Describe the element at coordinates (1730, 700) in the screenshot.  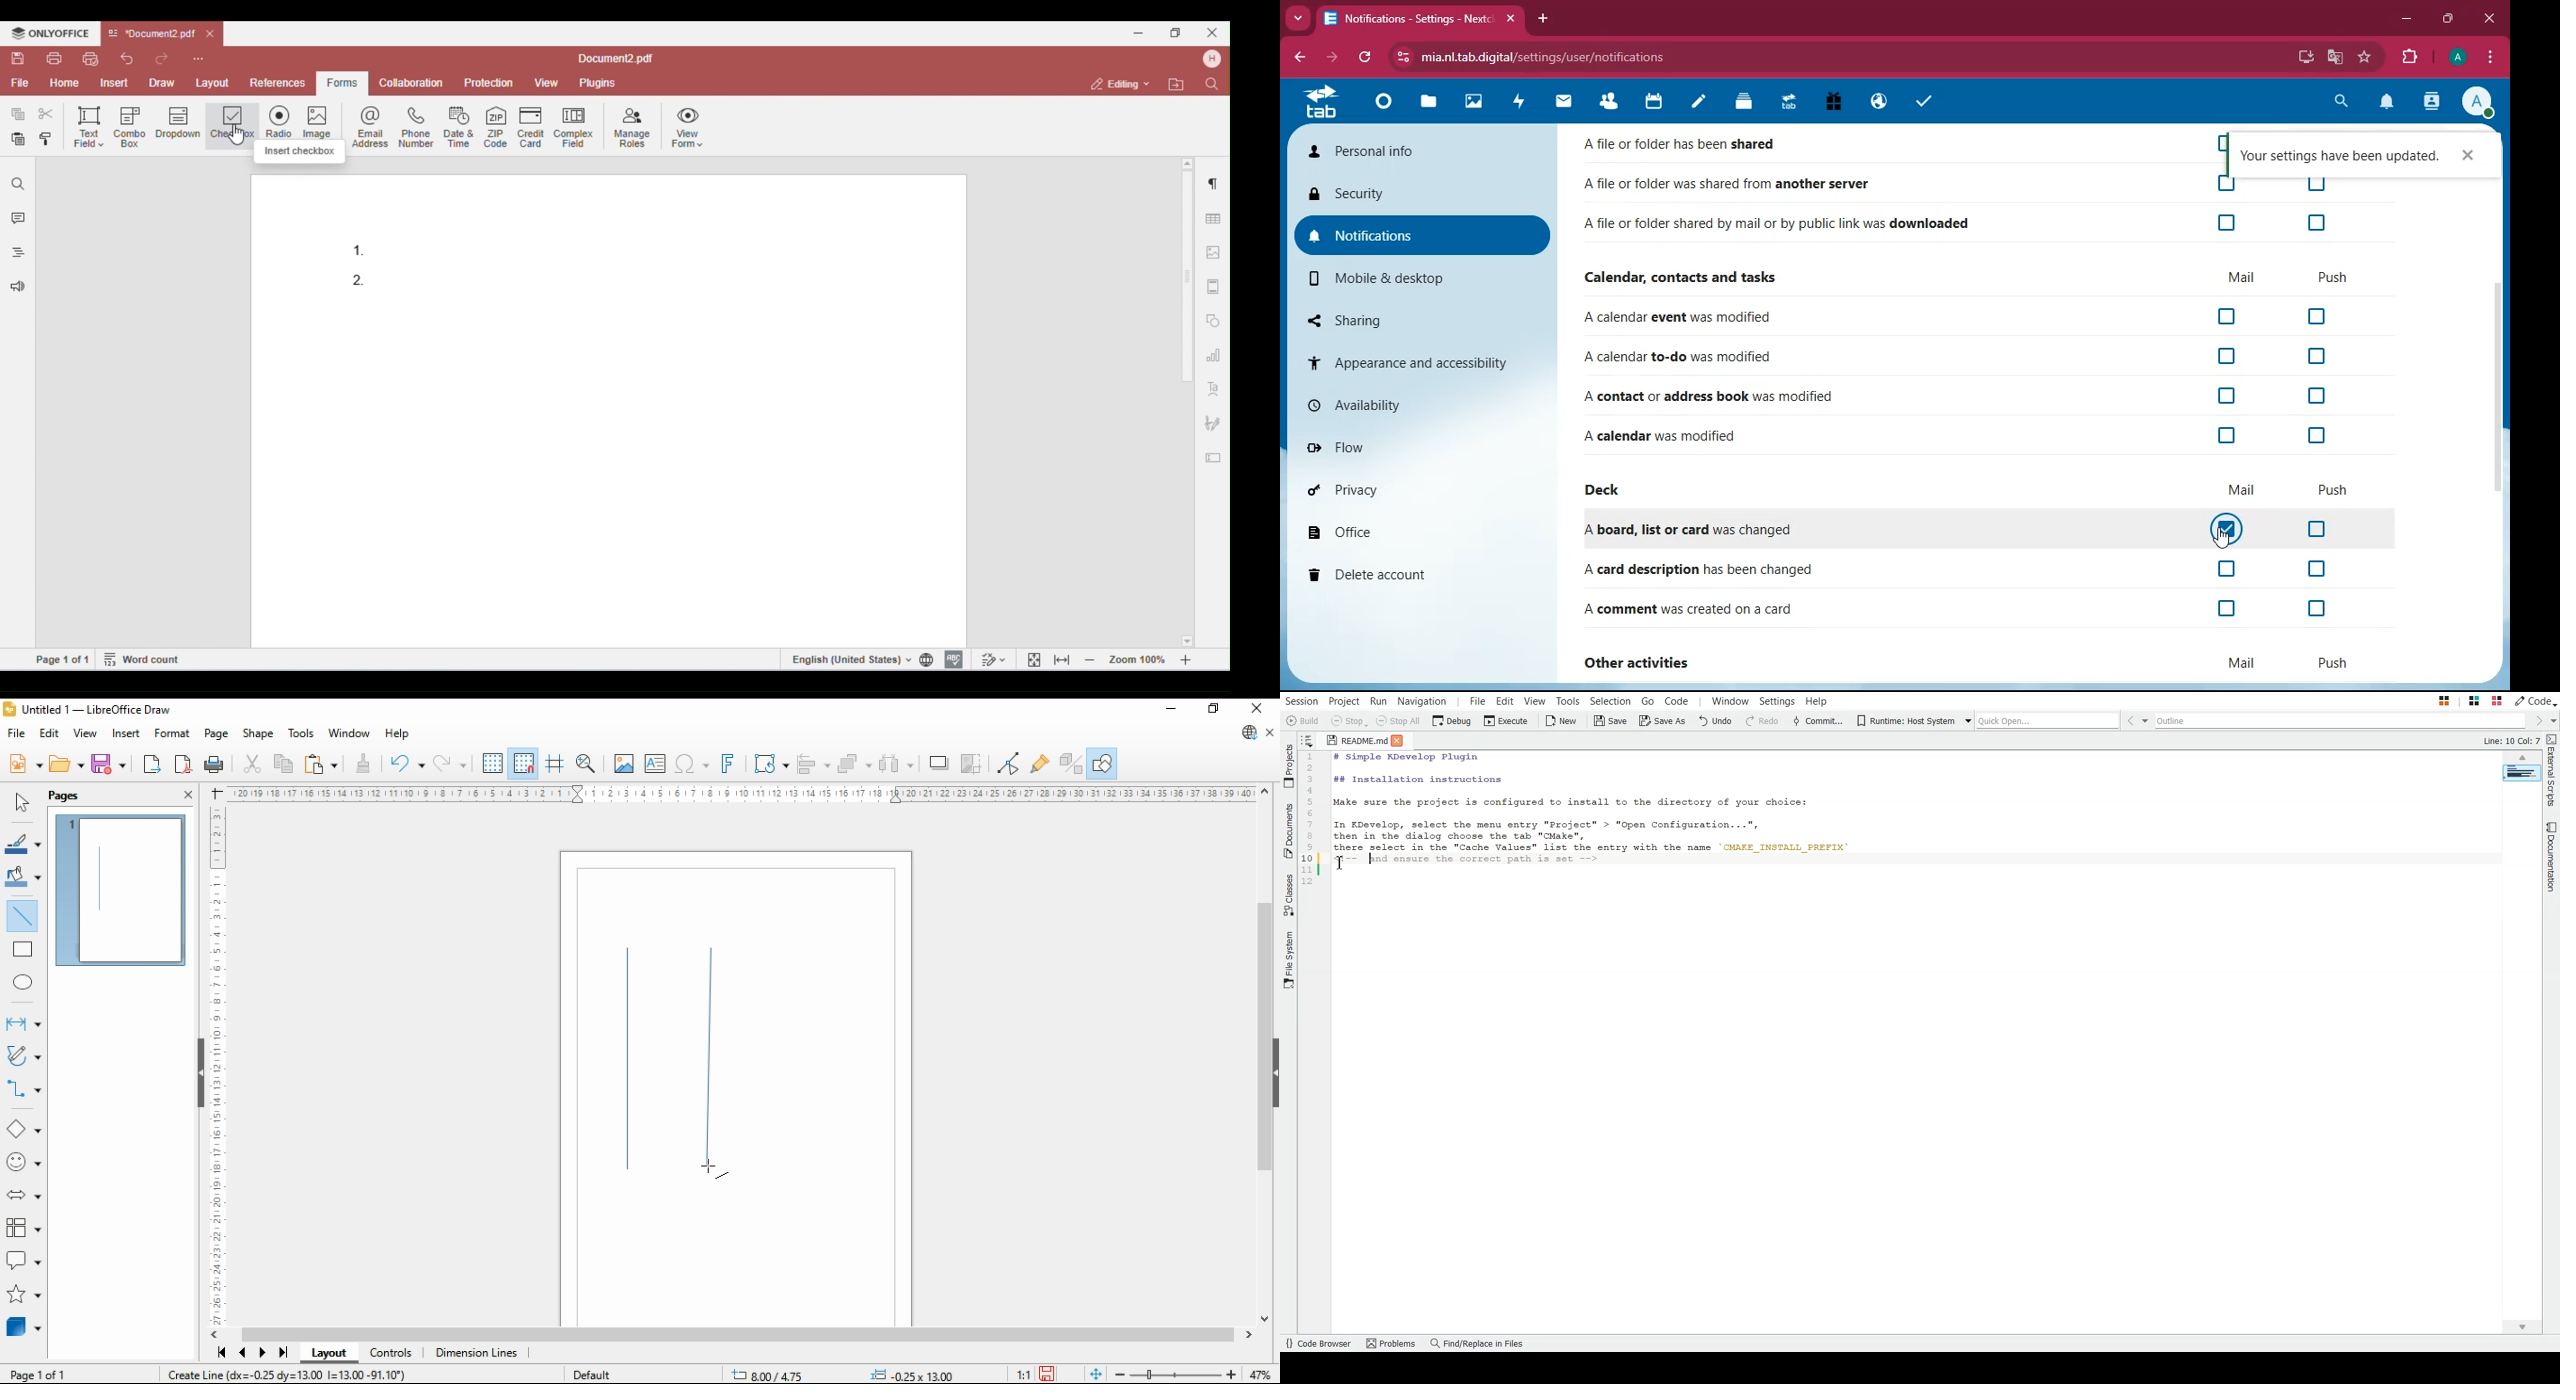
I see `Window` at that location.